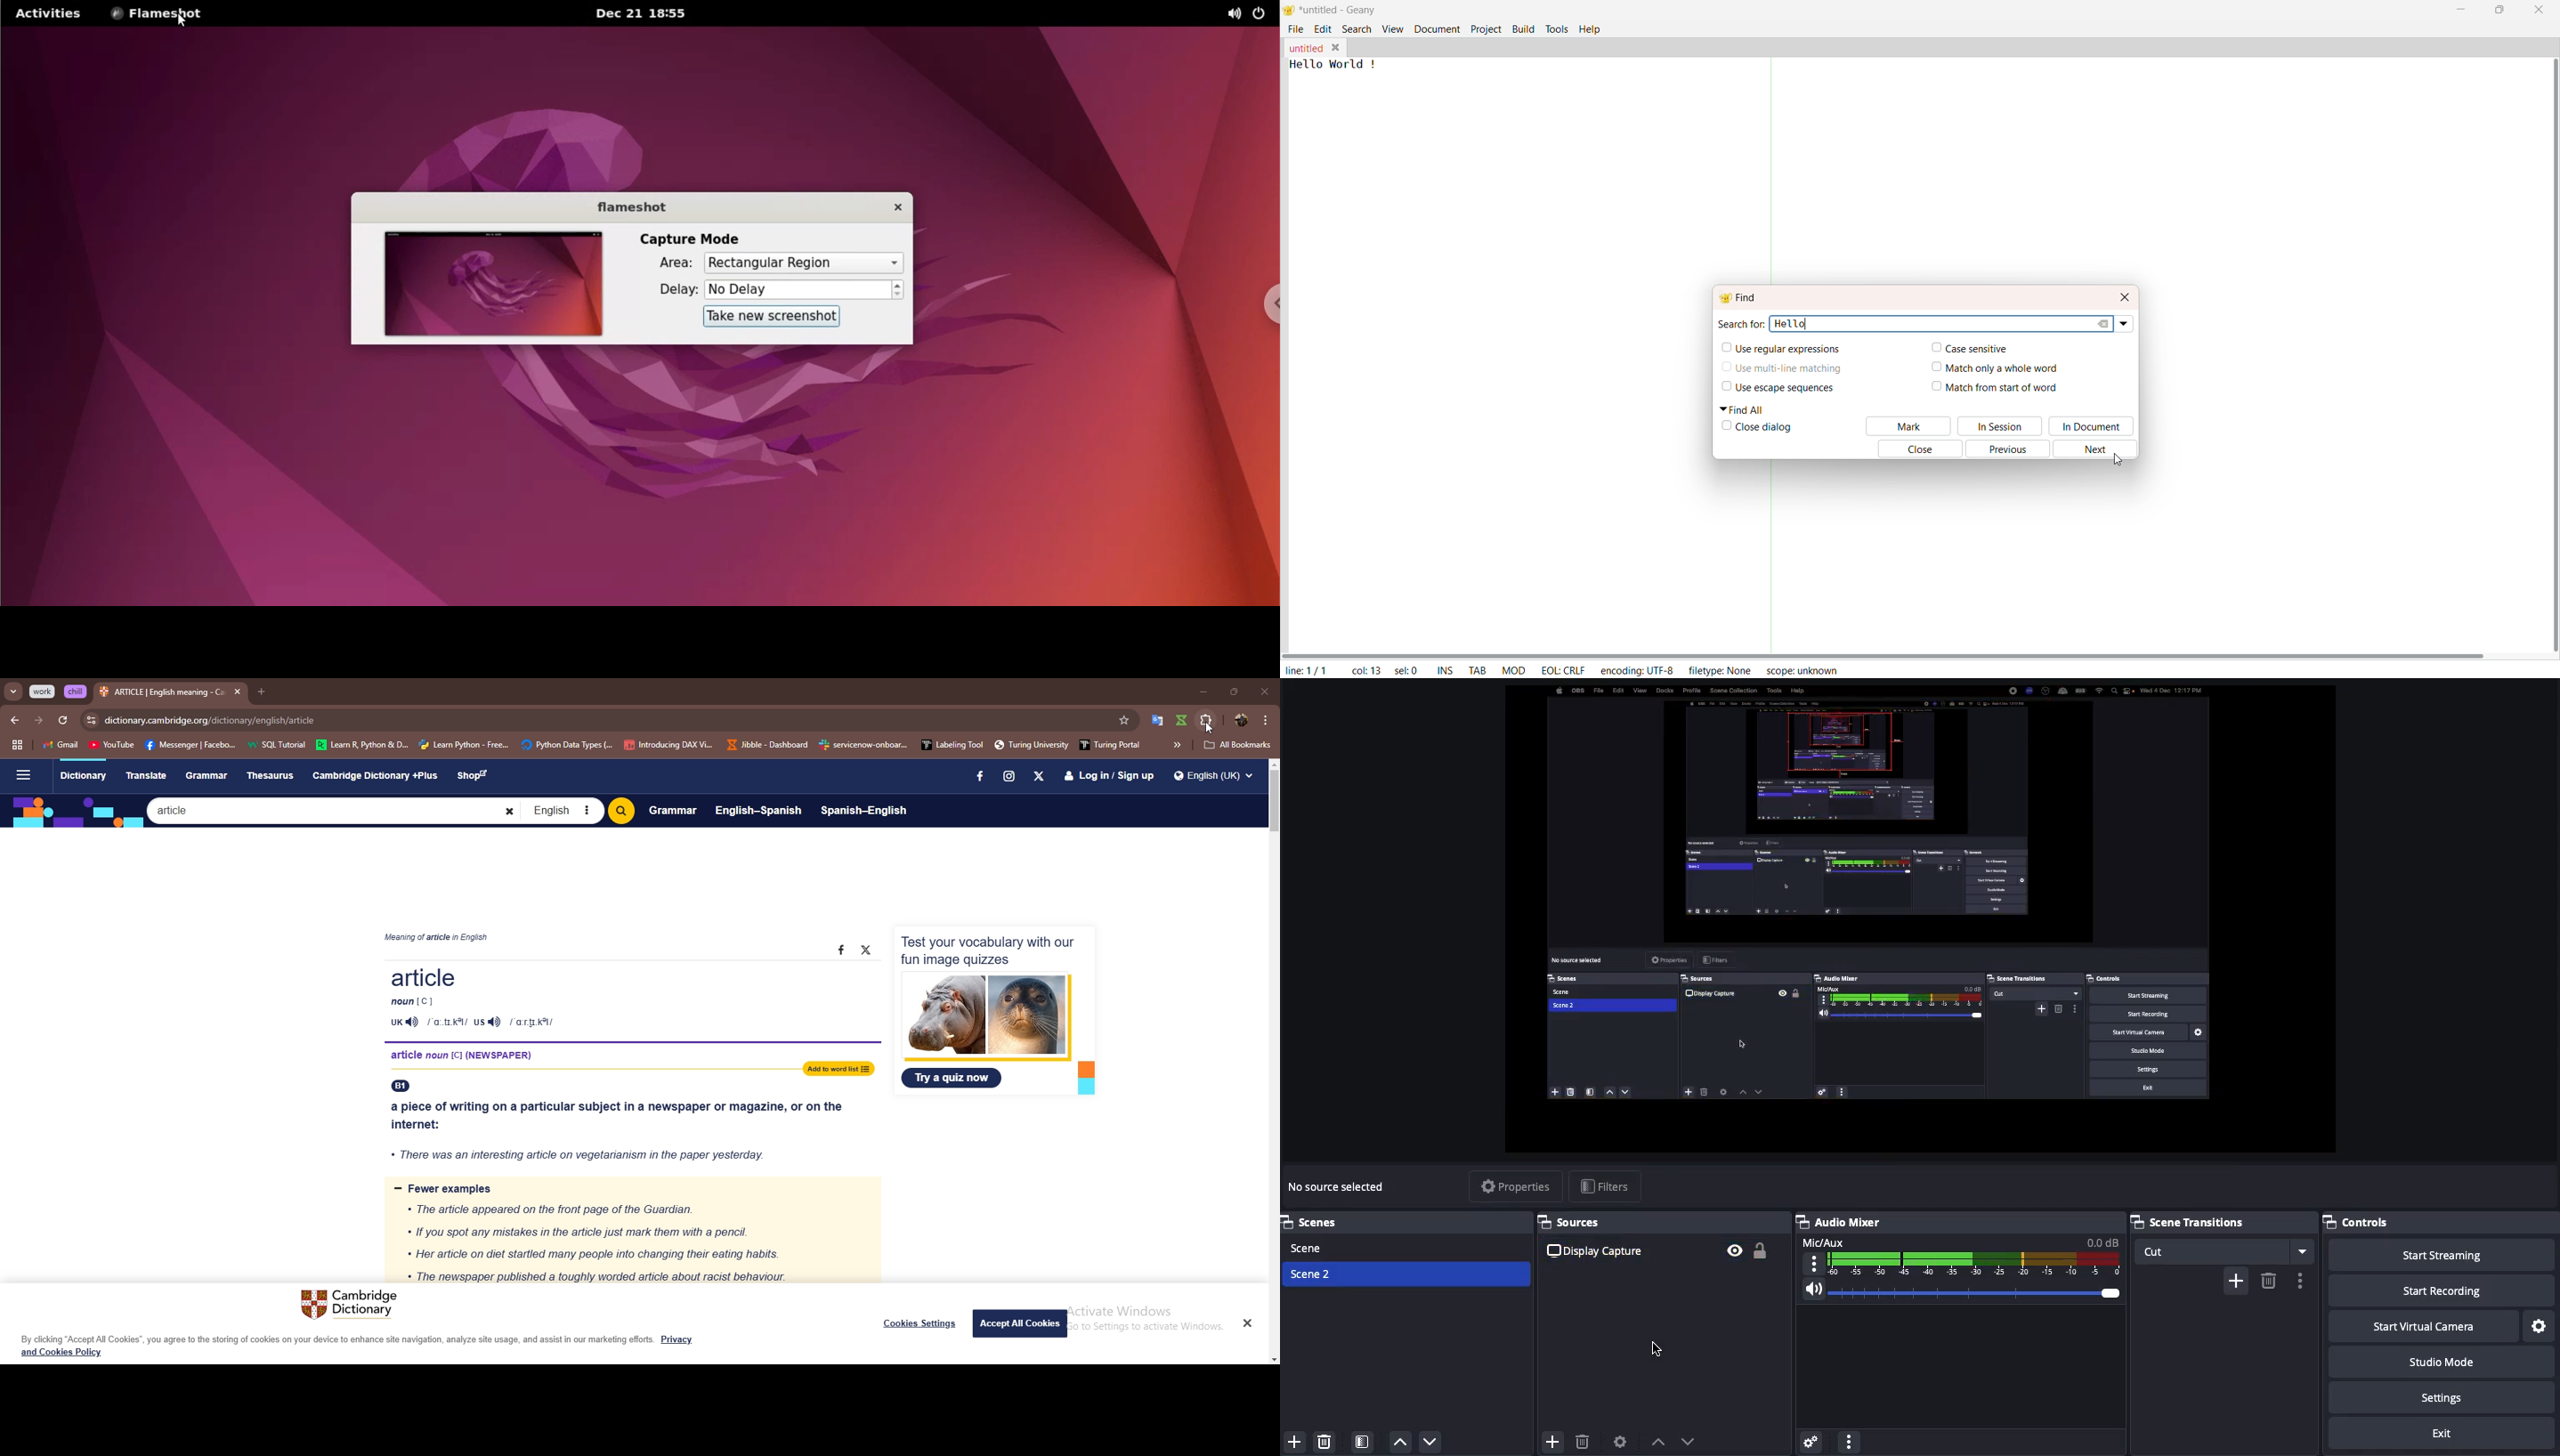  What do you see at coordinates (1266, 719) in the screenshot?
I see `options` at bounding box center [1266, 719].